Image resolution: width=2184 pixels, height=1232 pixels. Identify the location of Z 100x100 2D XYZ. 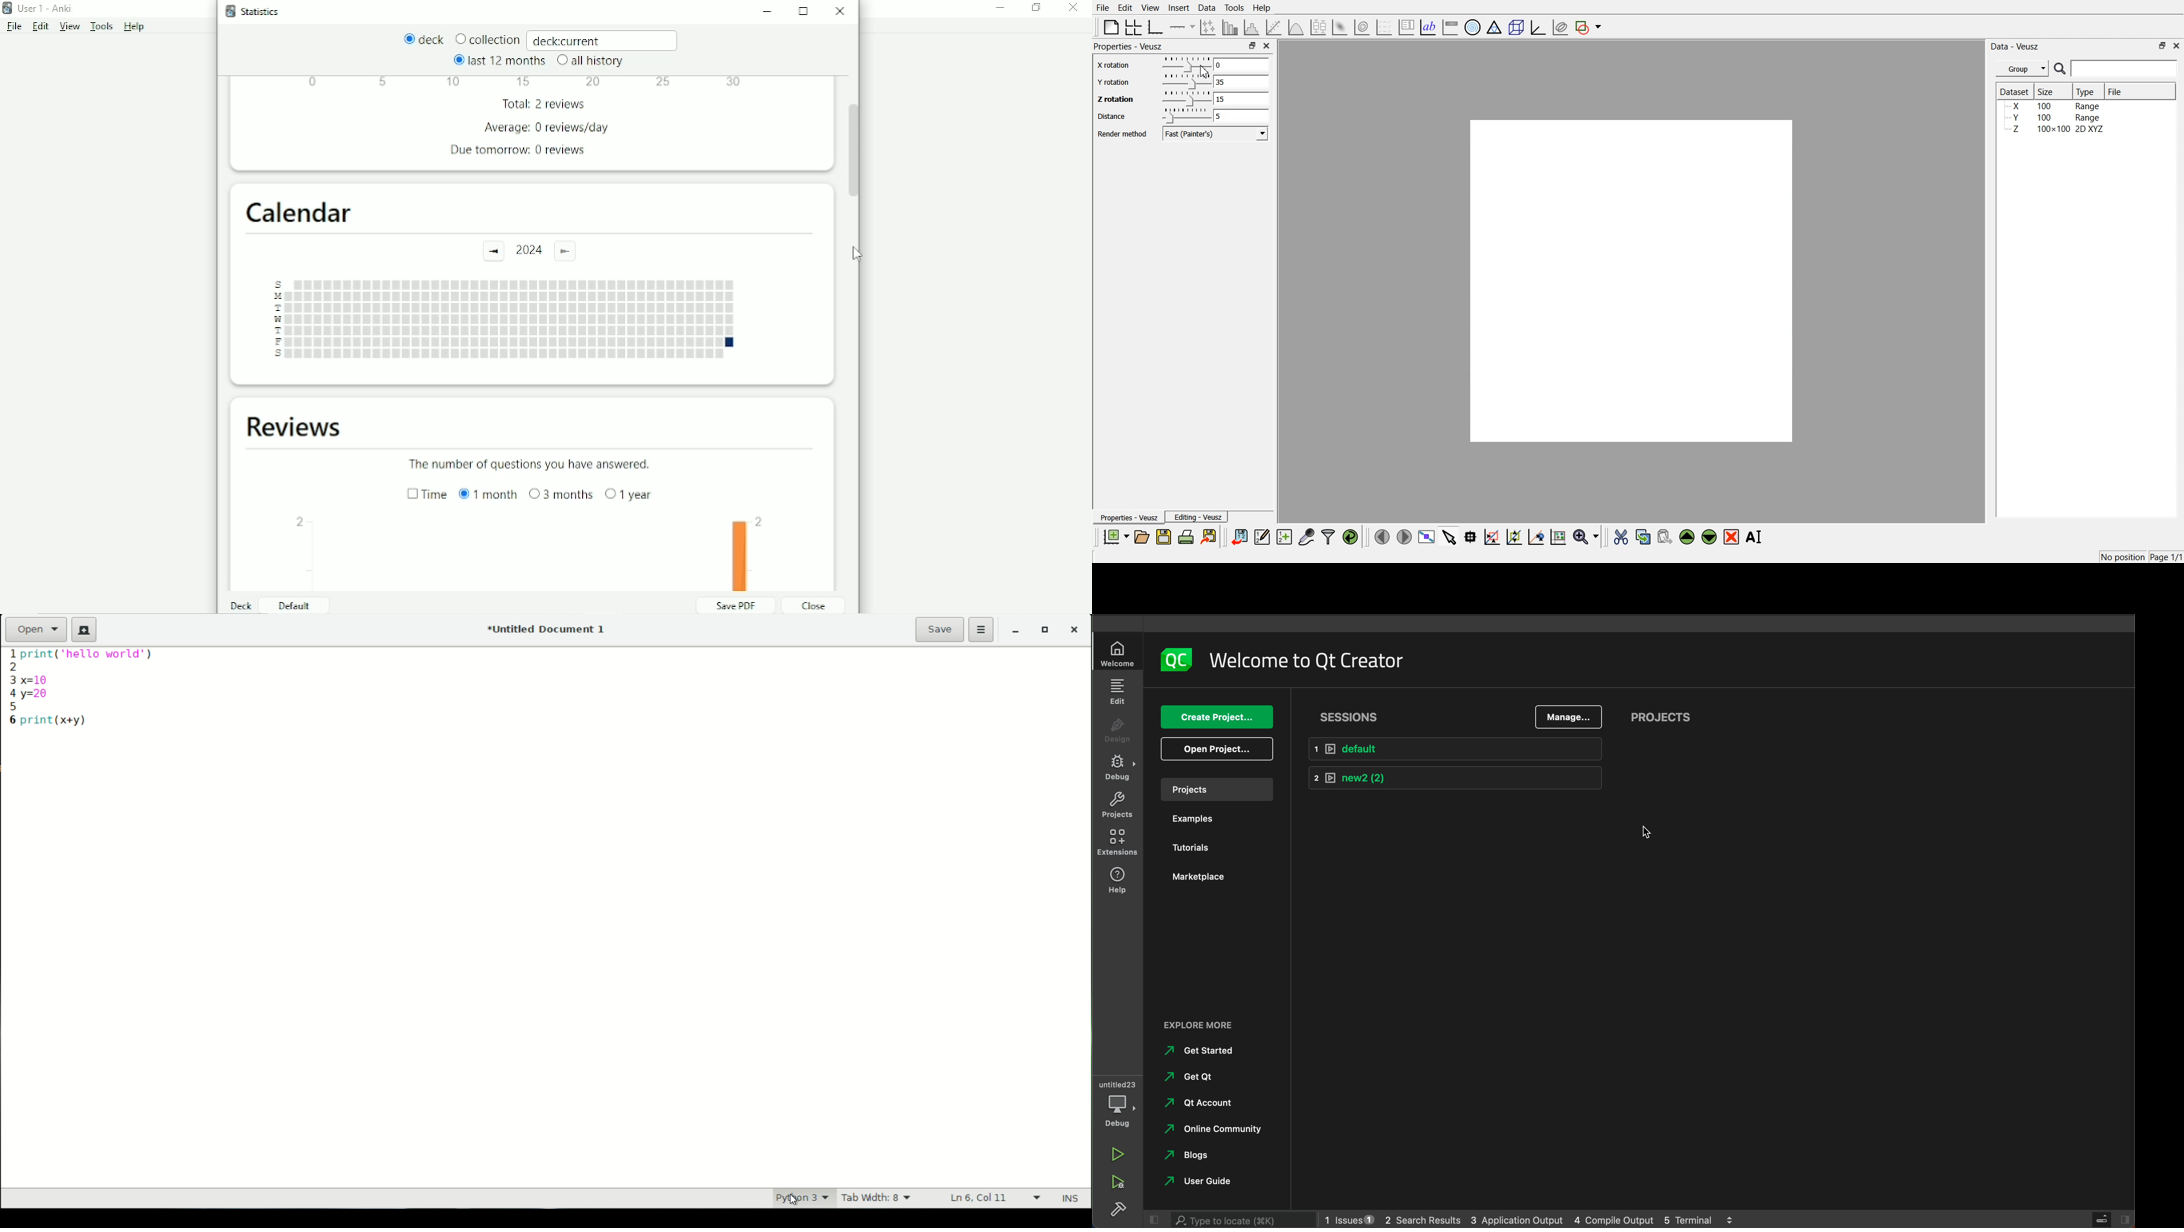
(2056, 129).